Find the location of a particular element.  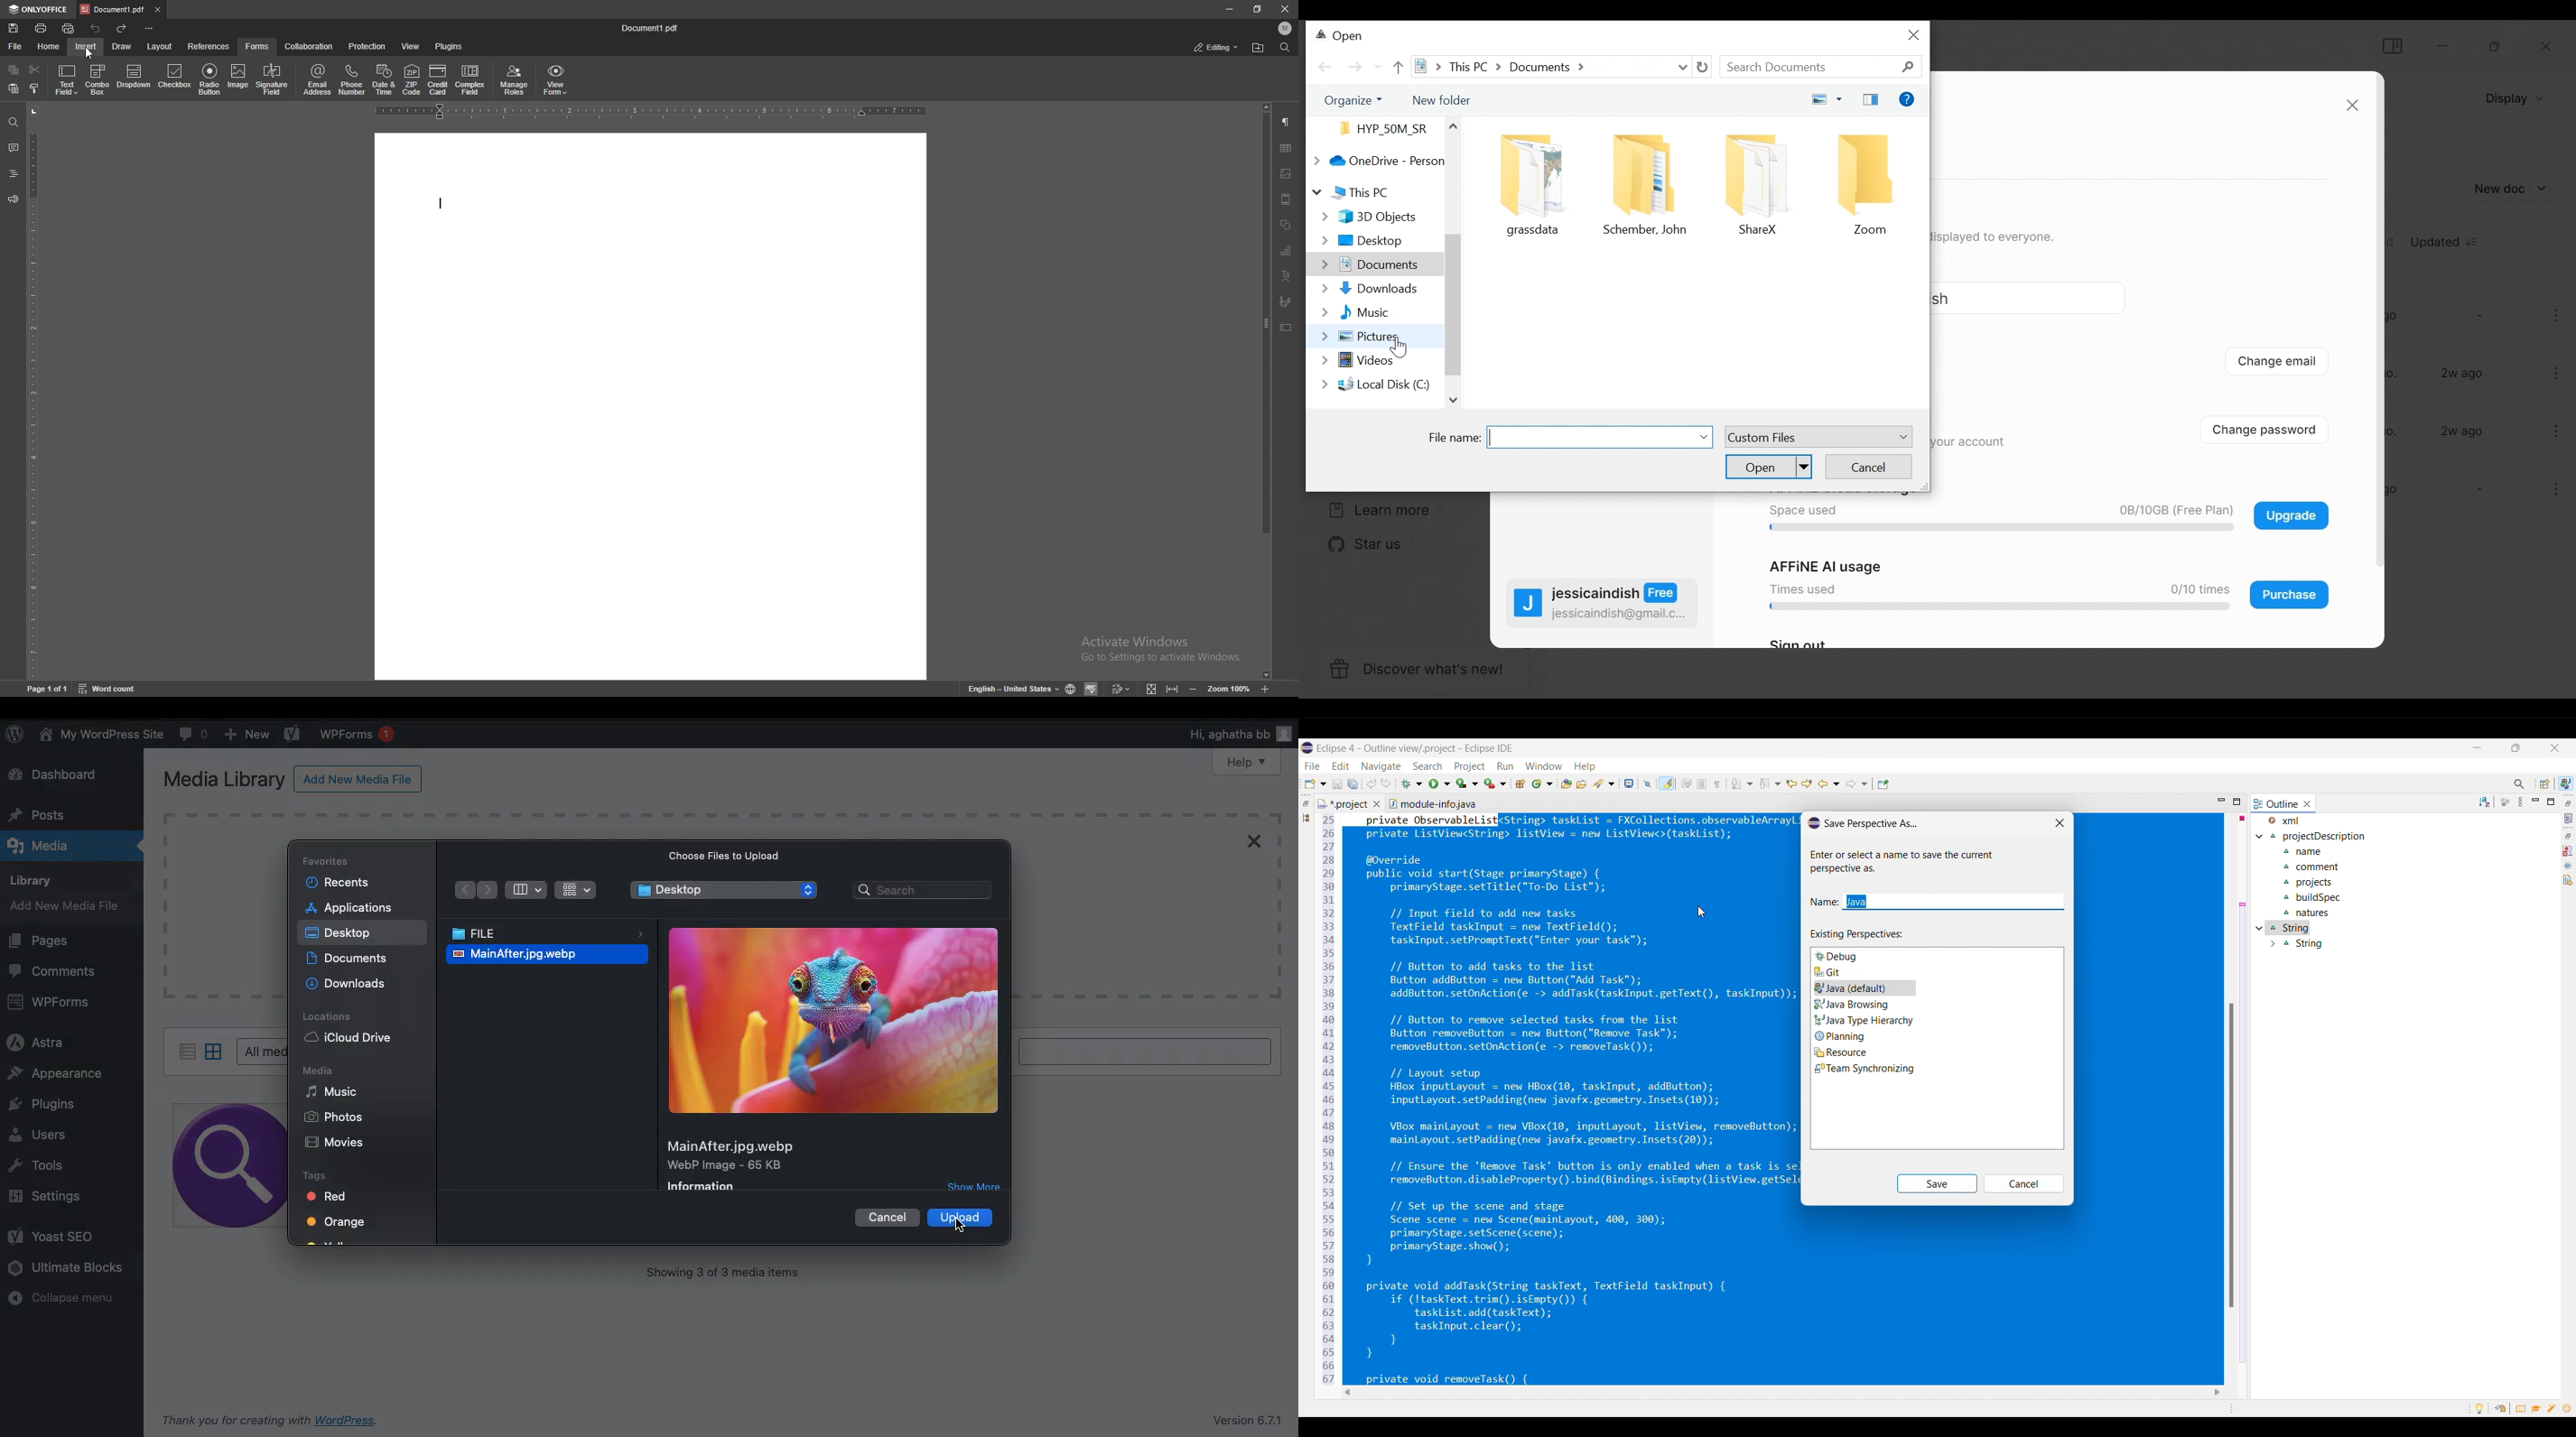

Orange is located at coordinates (336, 1223).